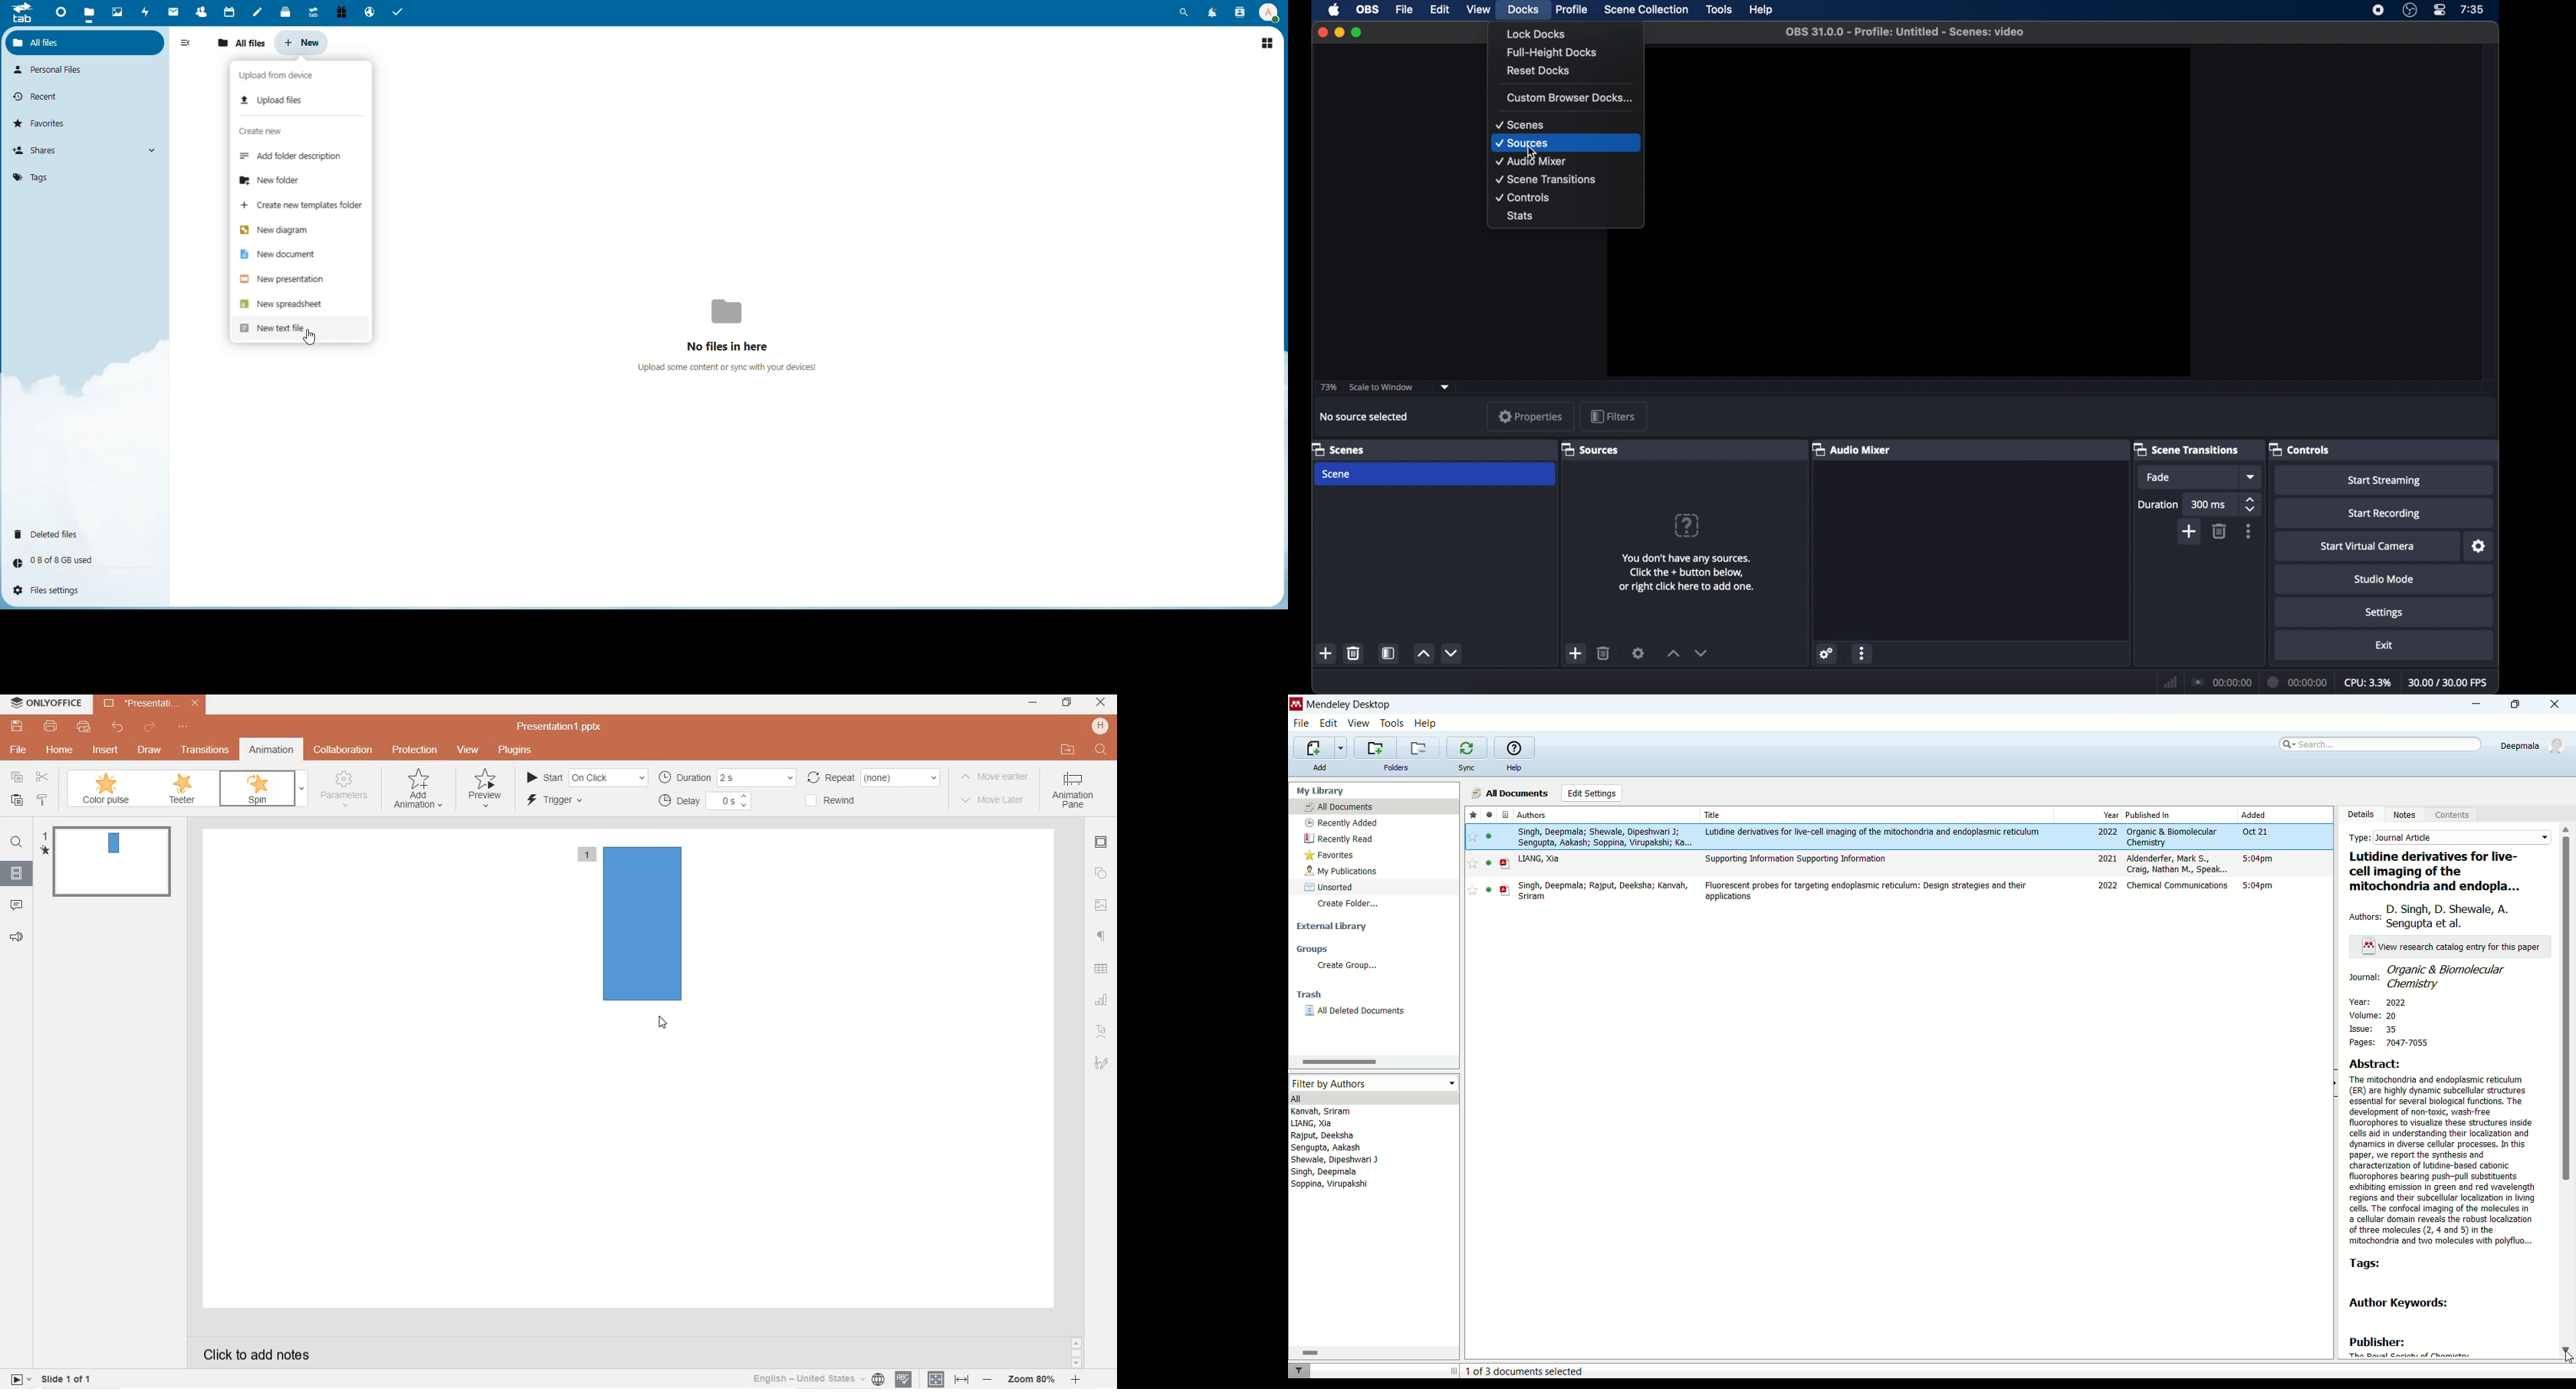 Image resolution: width=2576 pixels, height=1400 pixels. What do you see at coordinates (1478, 10) in the screenshot?
I see `view` at bounding box center [1478, 10].